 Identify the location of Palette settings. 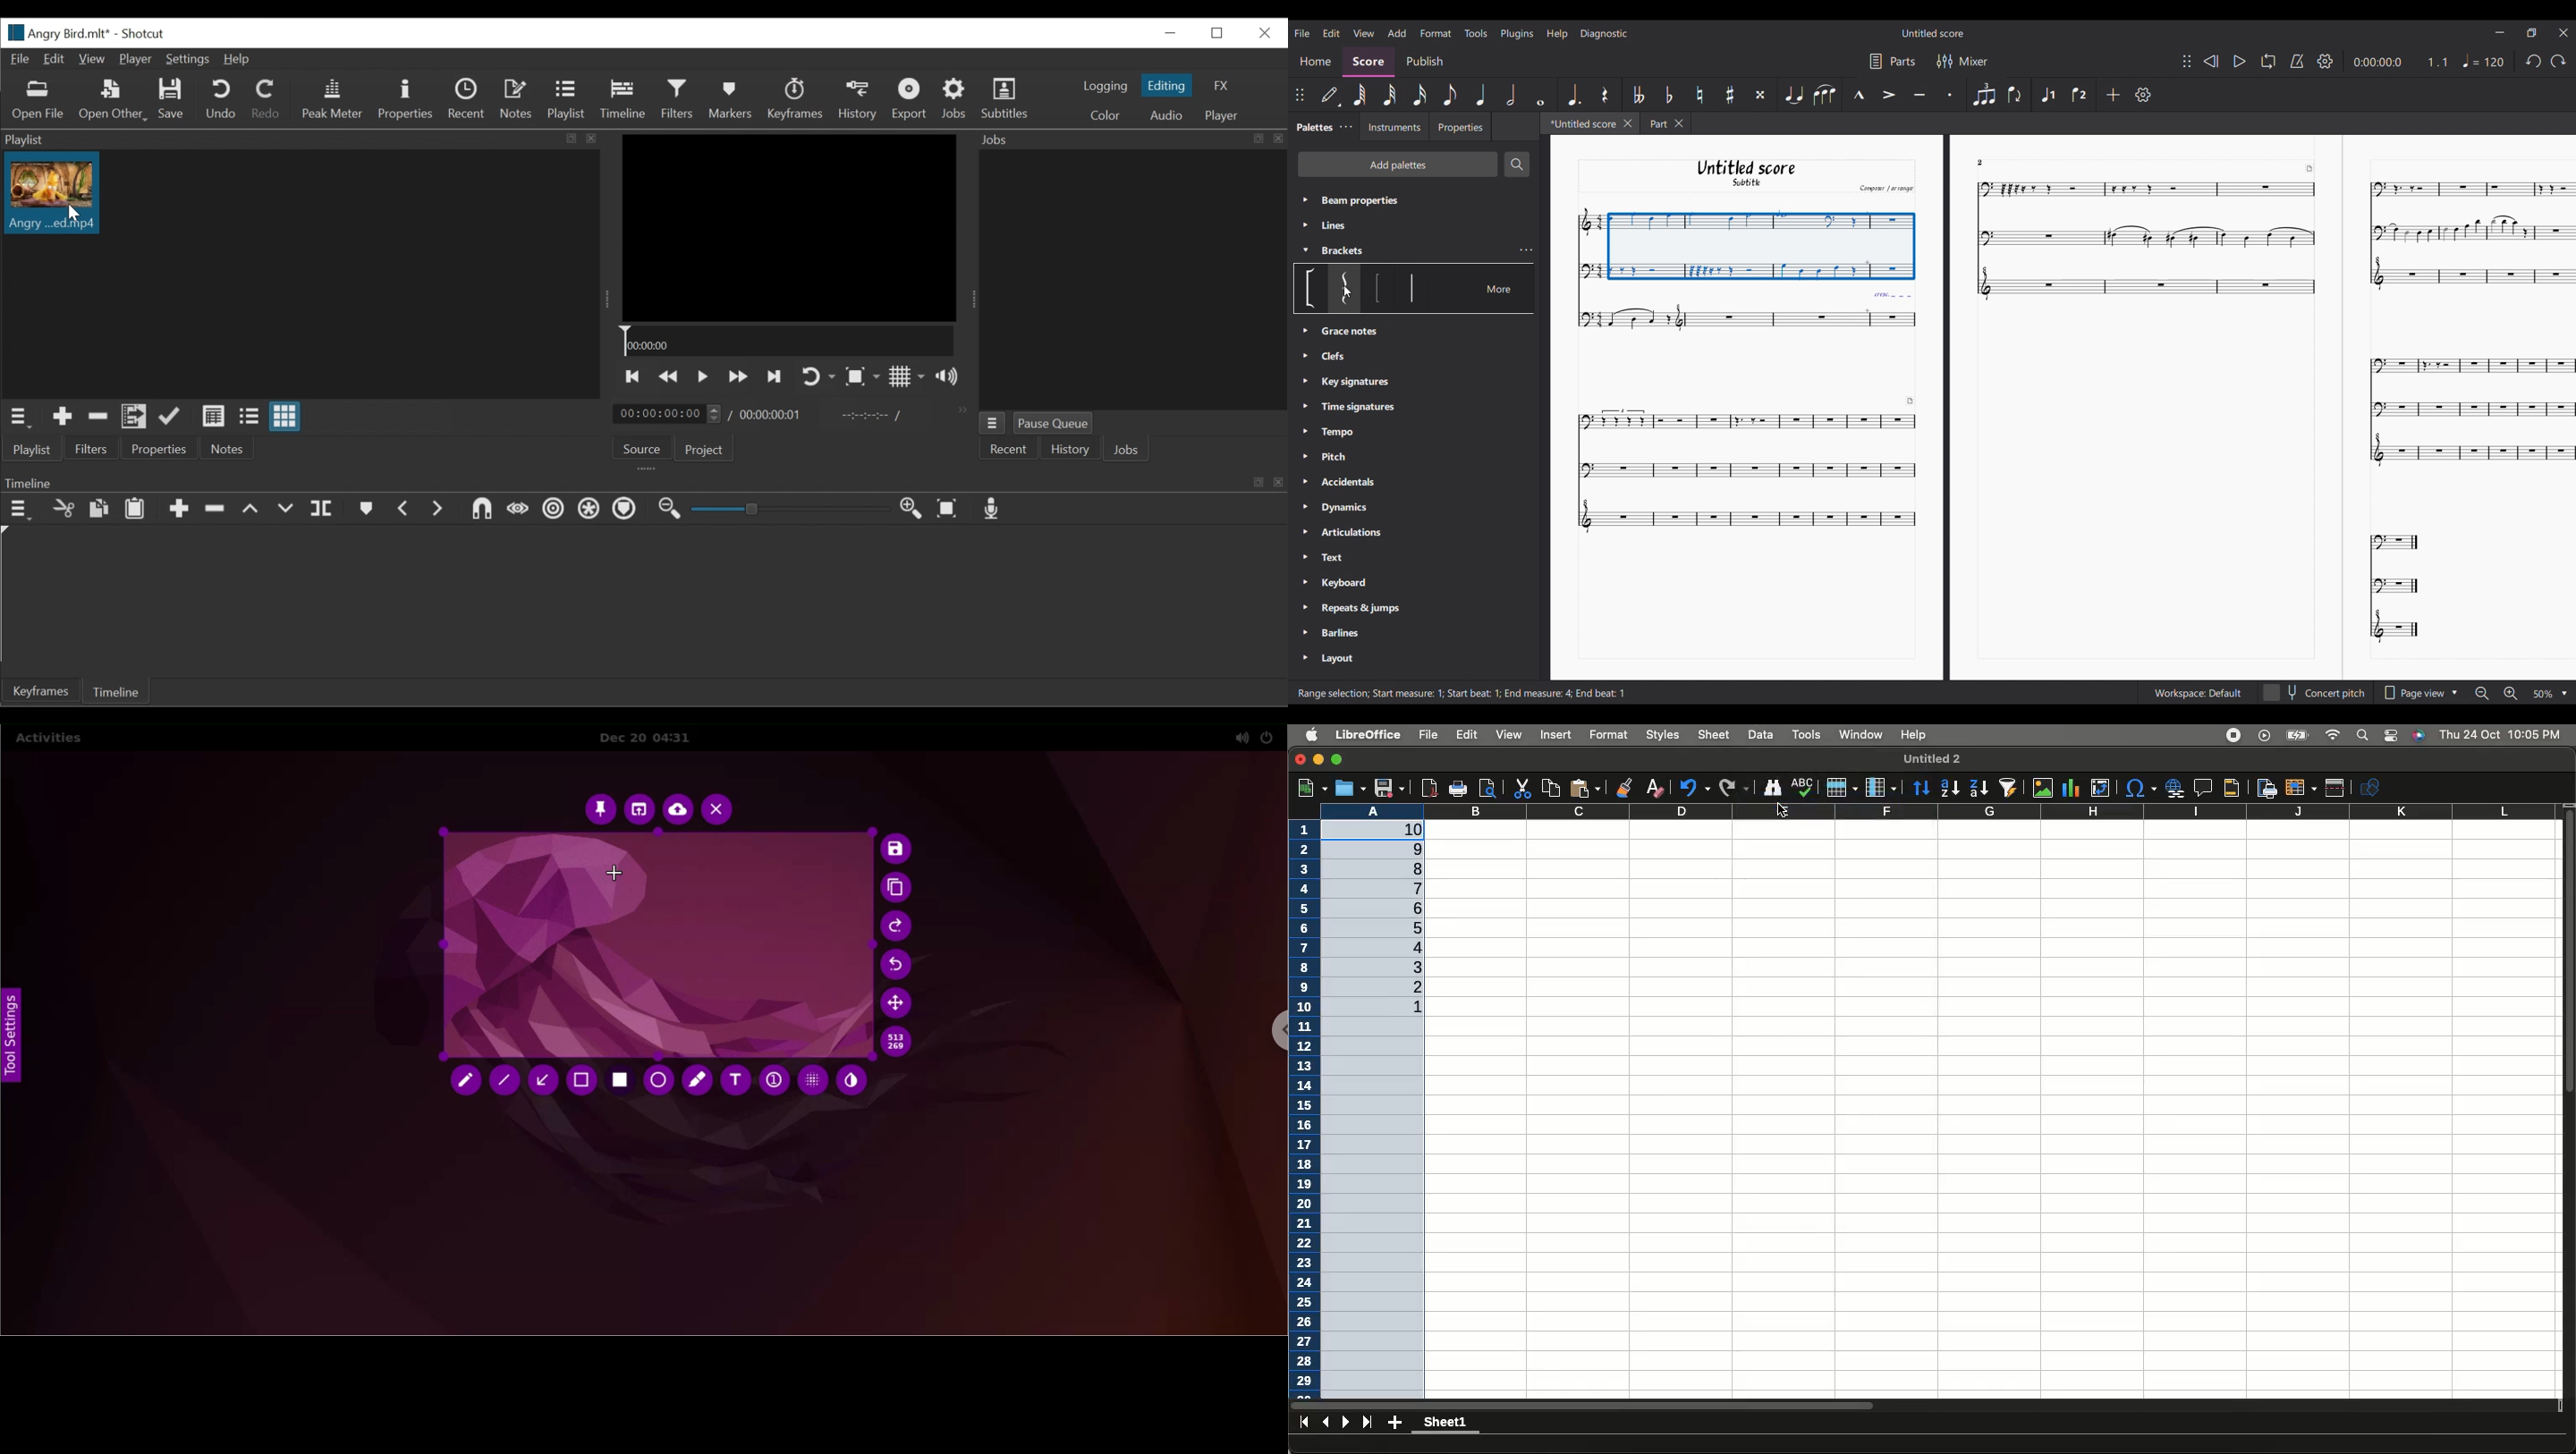
(1346, 127).